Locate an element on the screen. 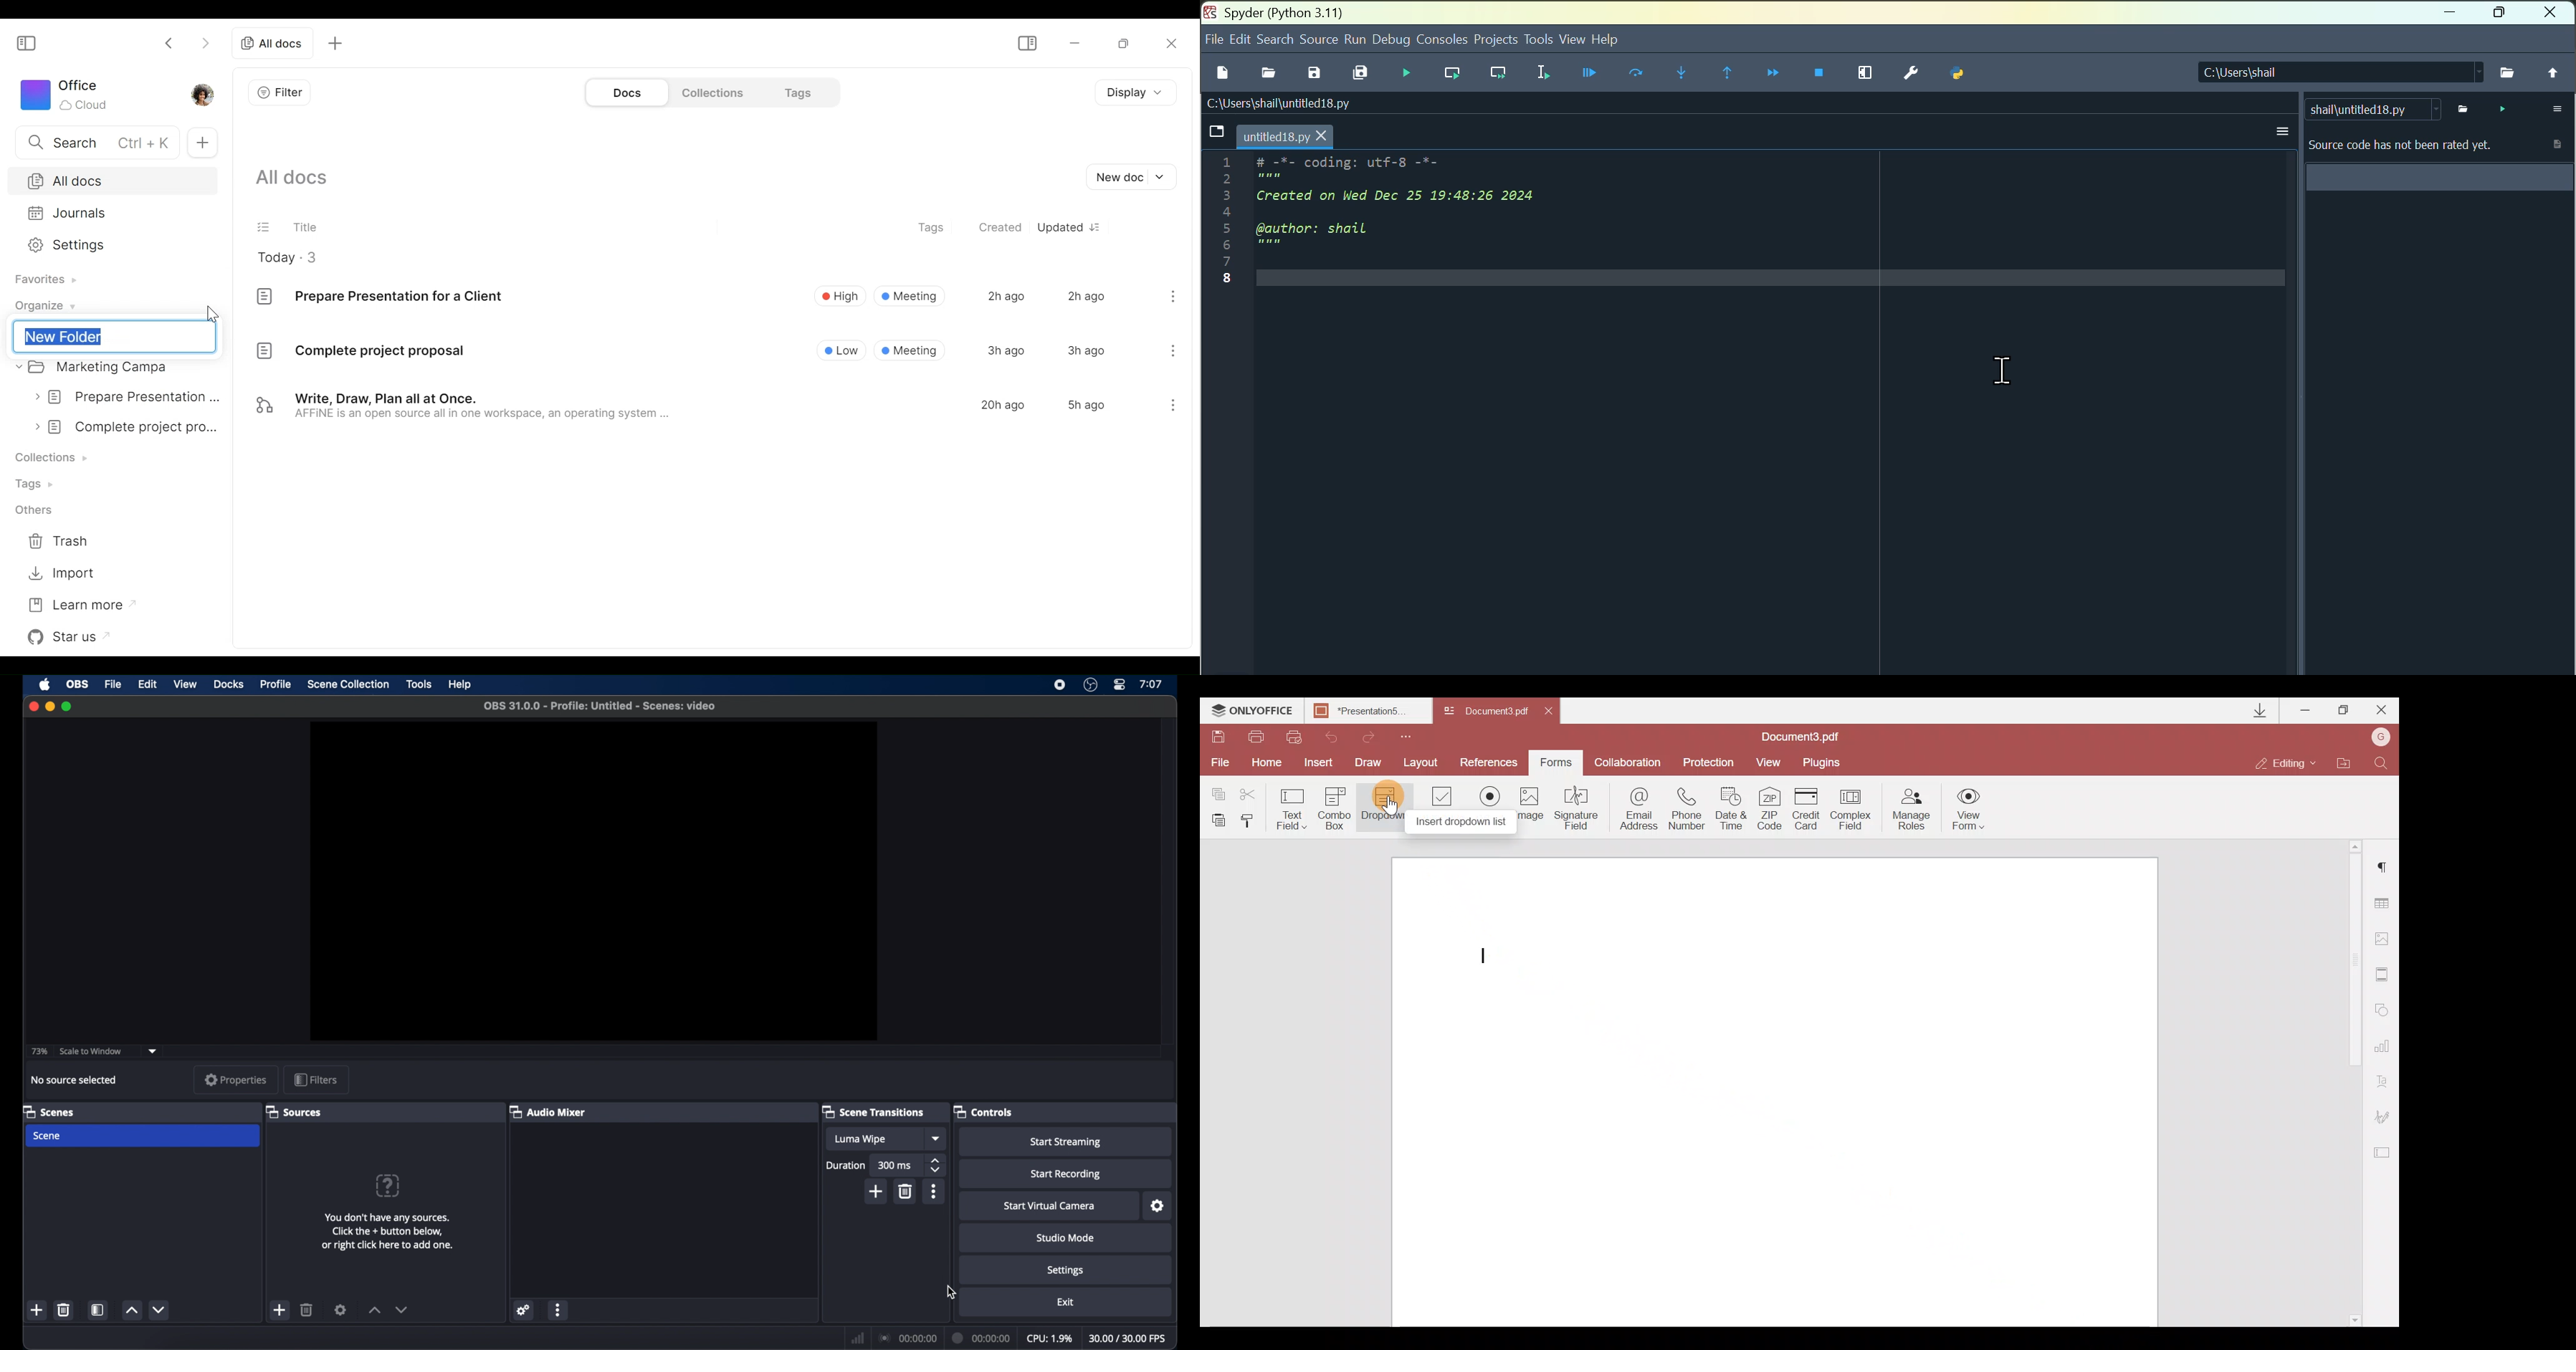 The image size is (2576, 1372). Close is located at coordinates (2553, 12).